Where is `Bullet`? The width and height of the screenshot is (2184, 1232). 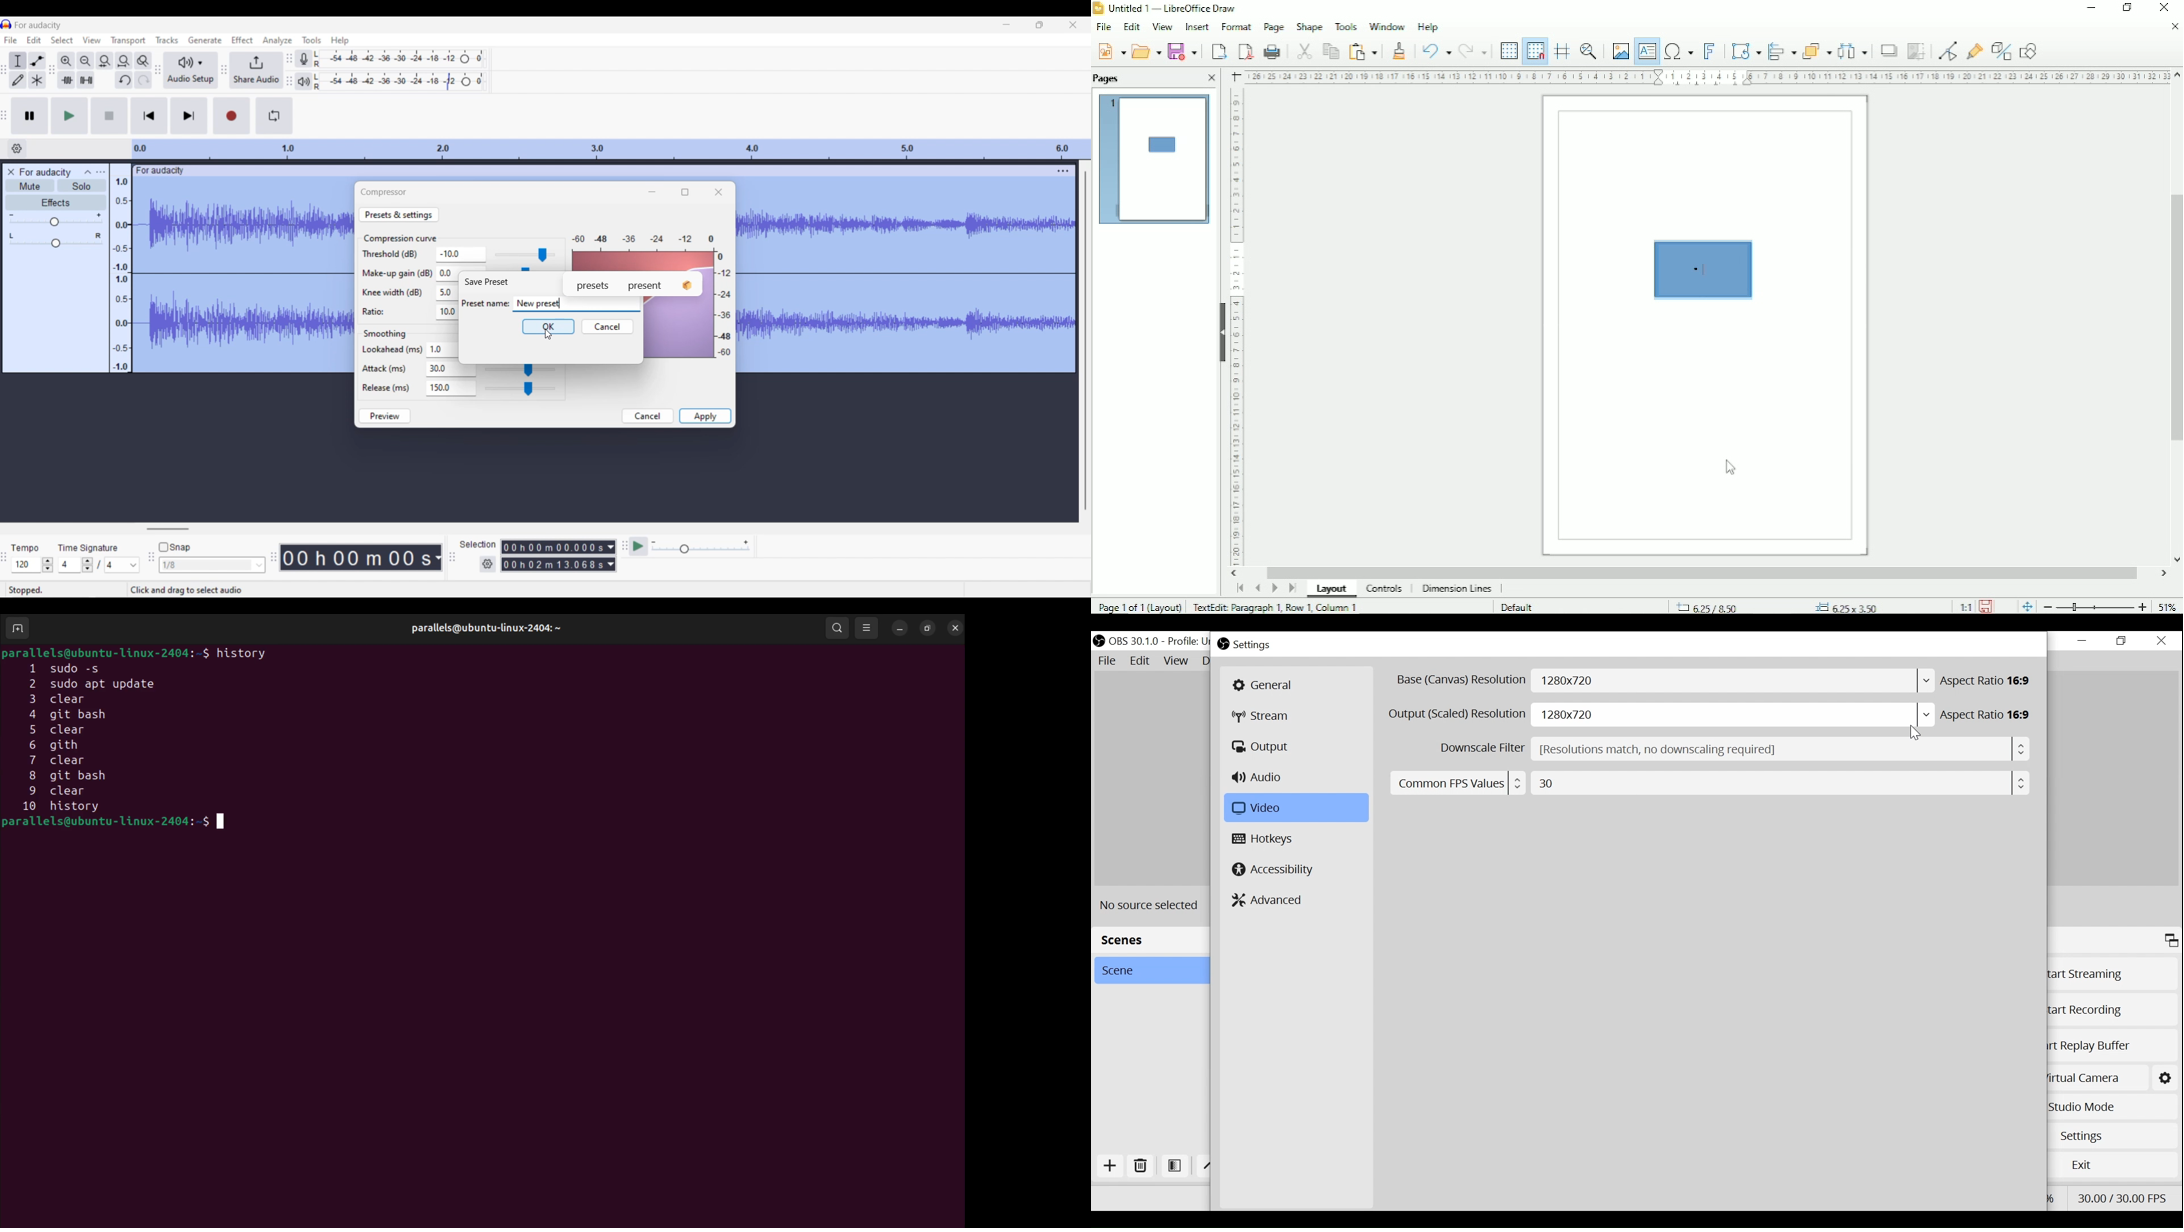
Bullet is located at coordinates (1698, 270).